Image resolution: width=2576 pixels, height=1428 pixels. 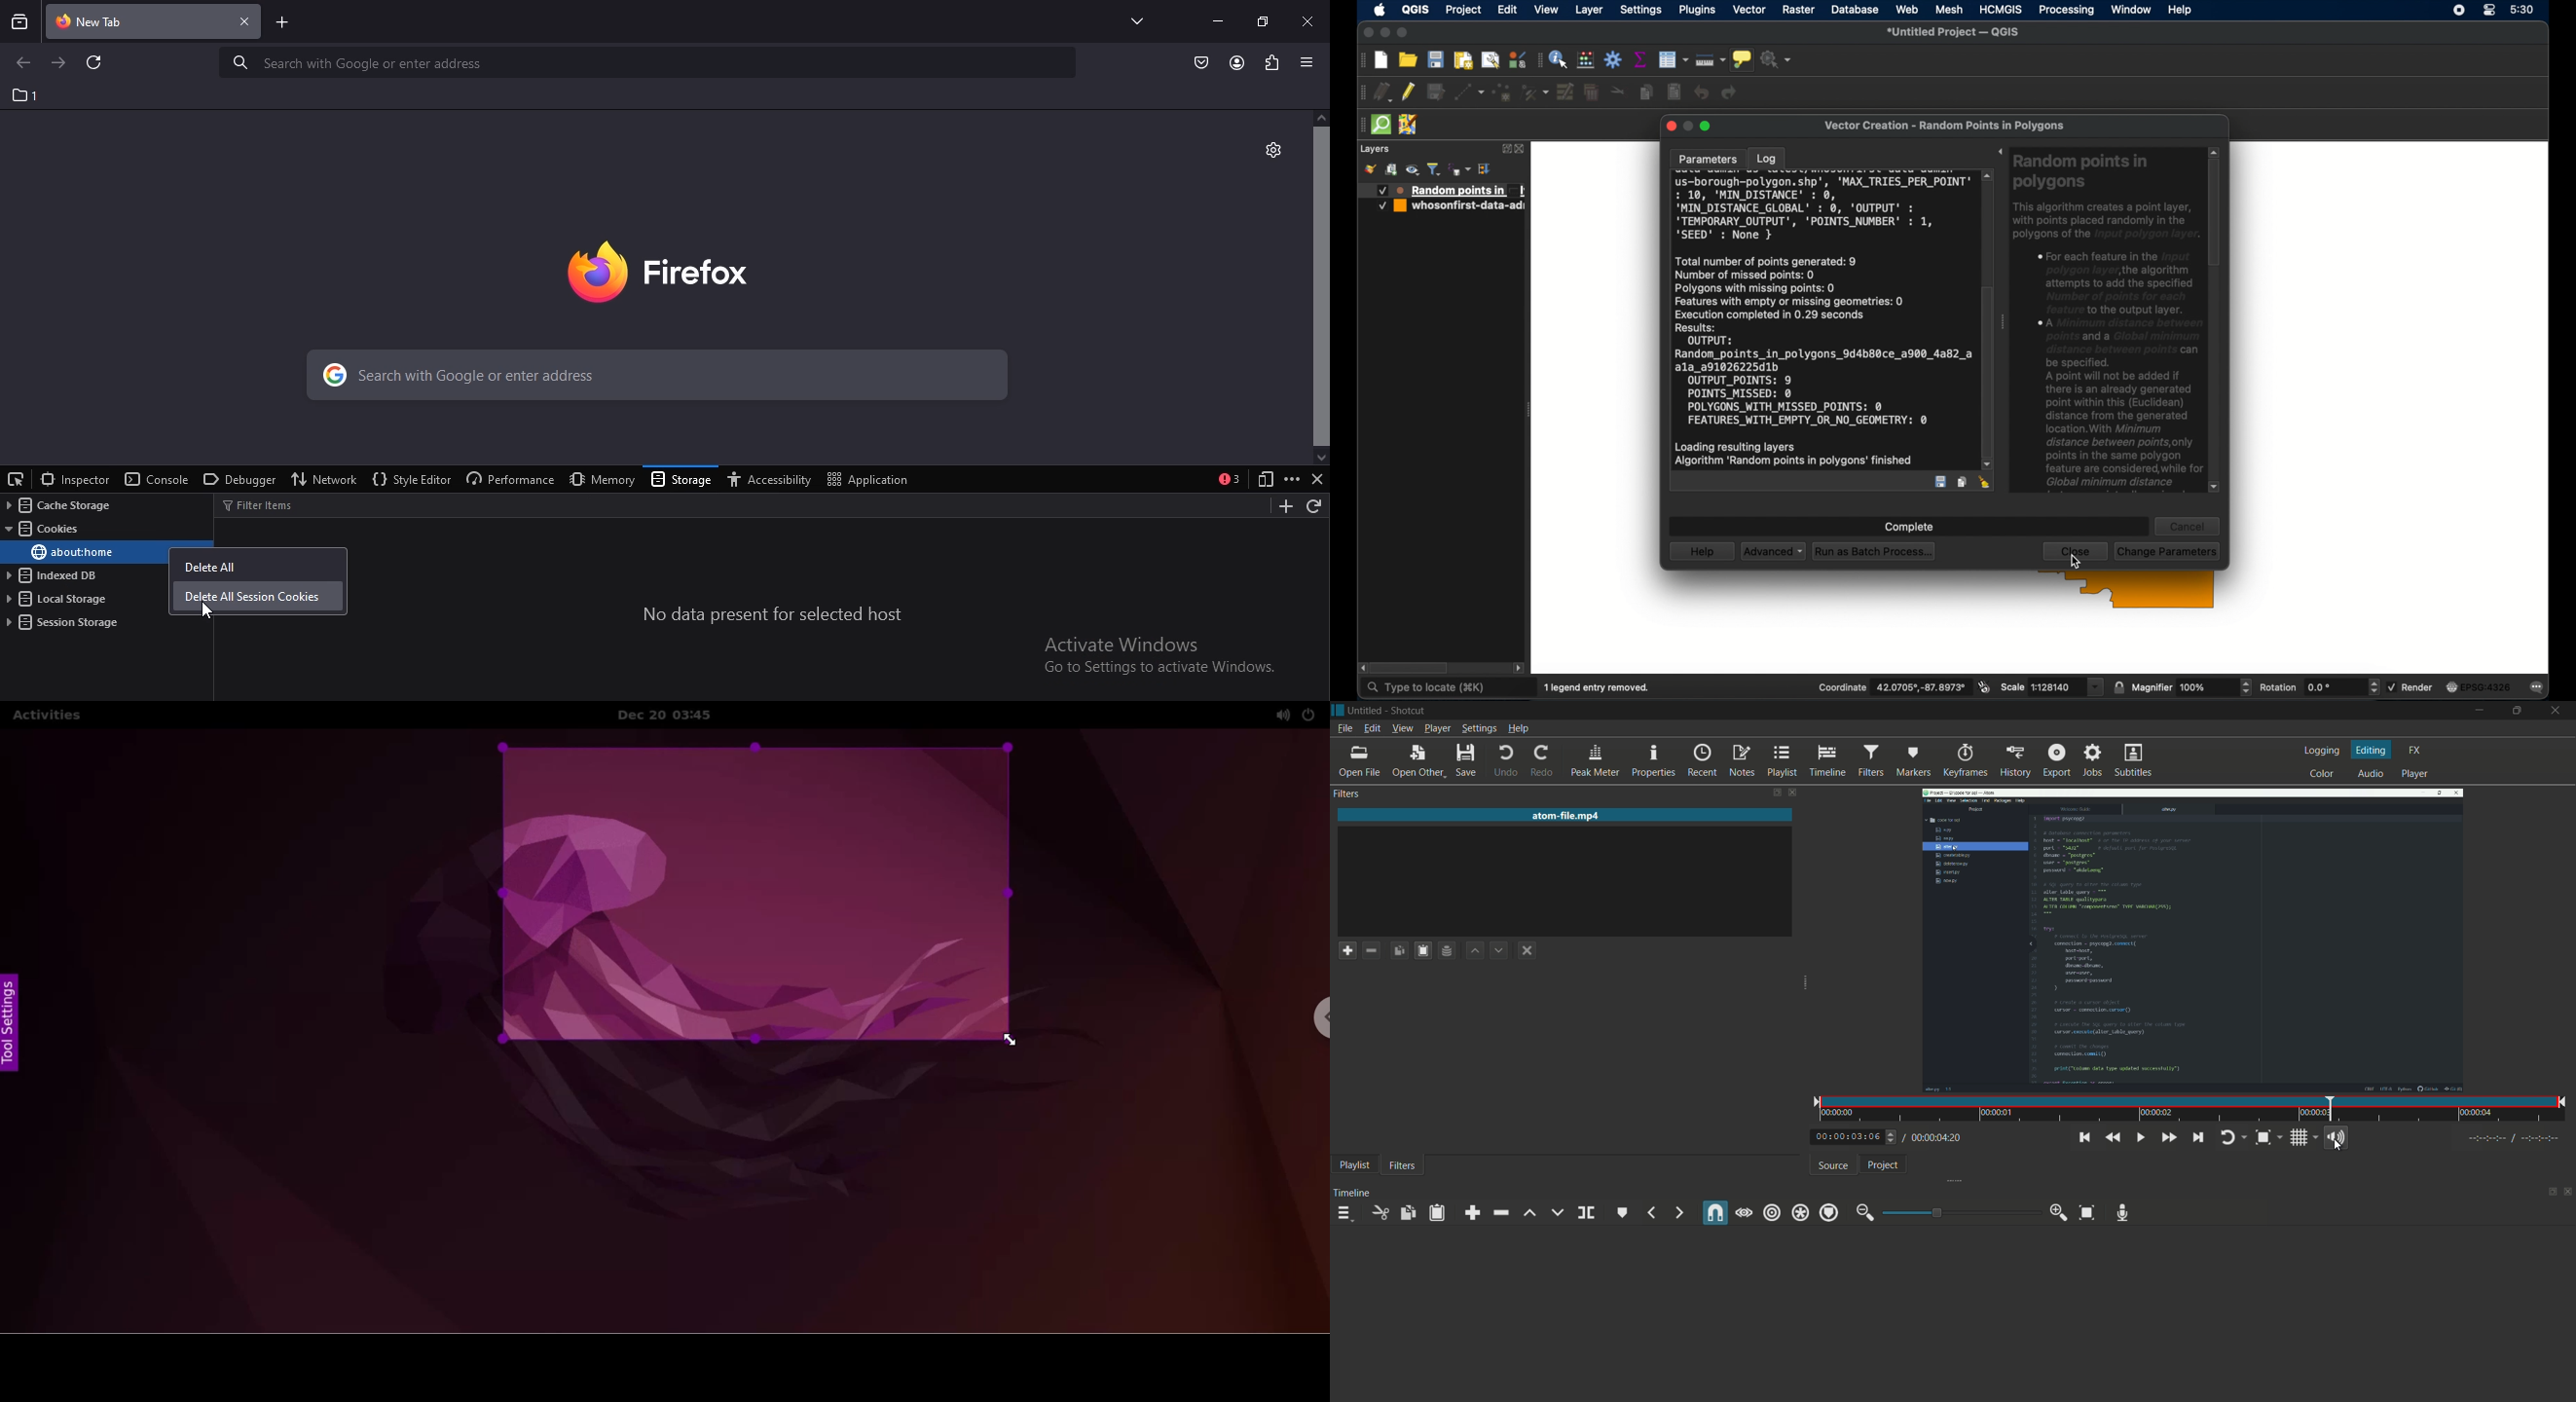 I want to click on timeline, so click(x=1350, y=1194).